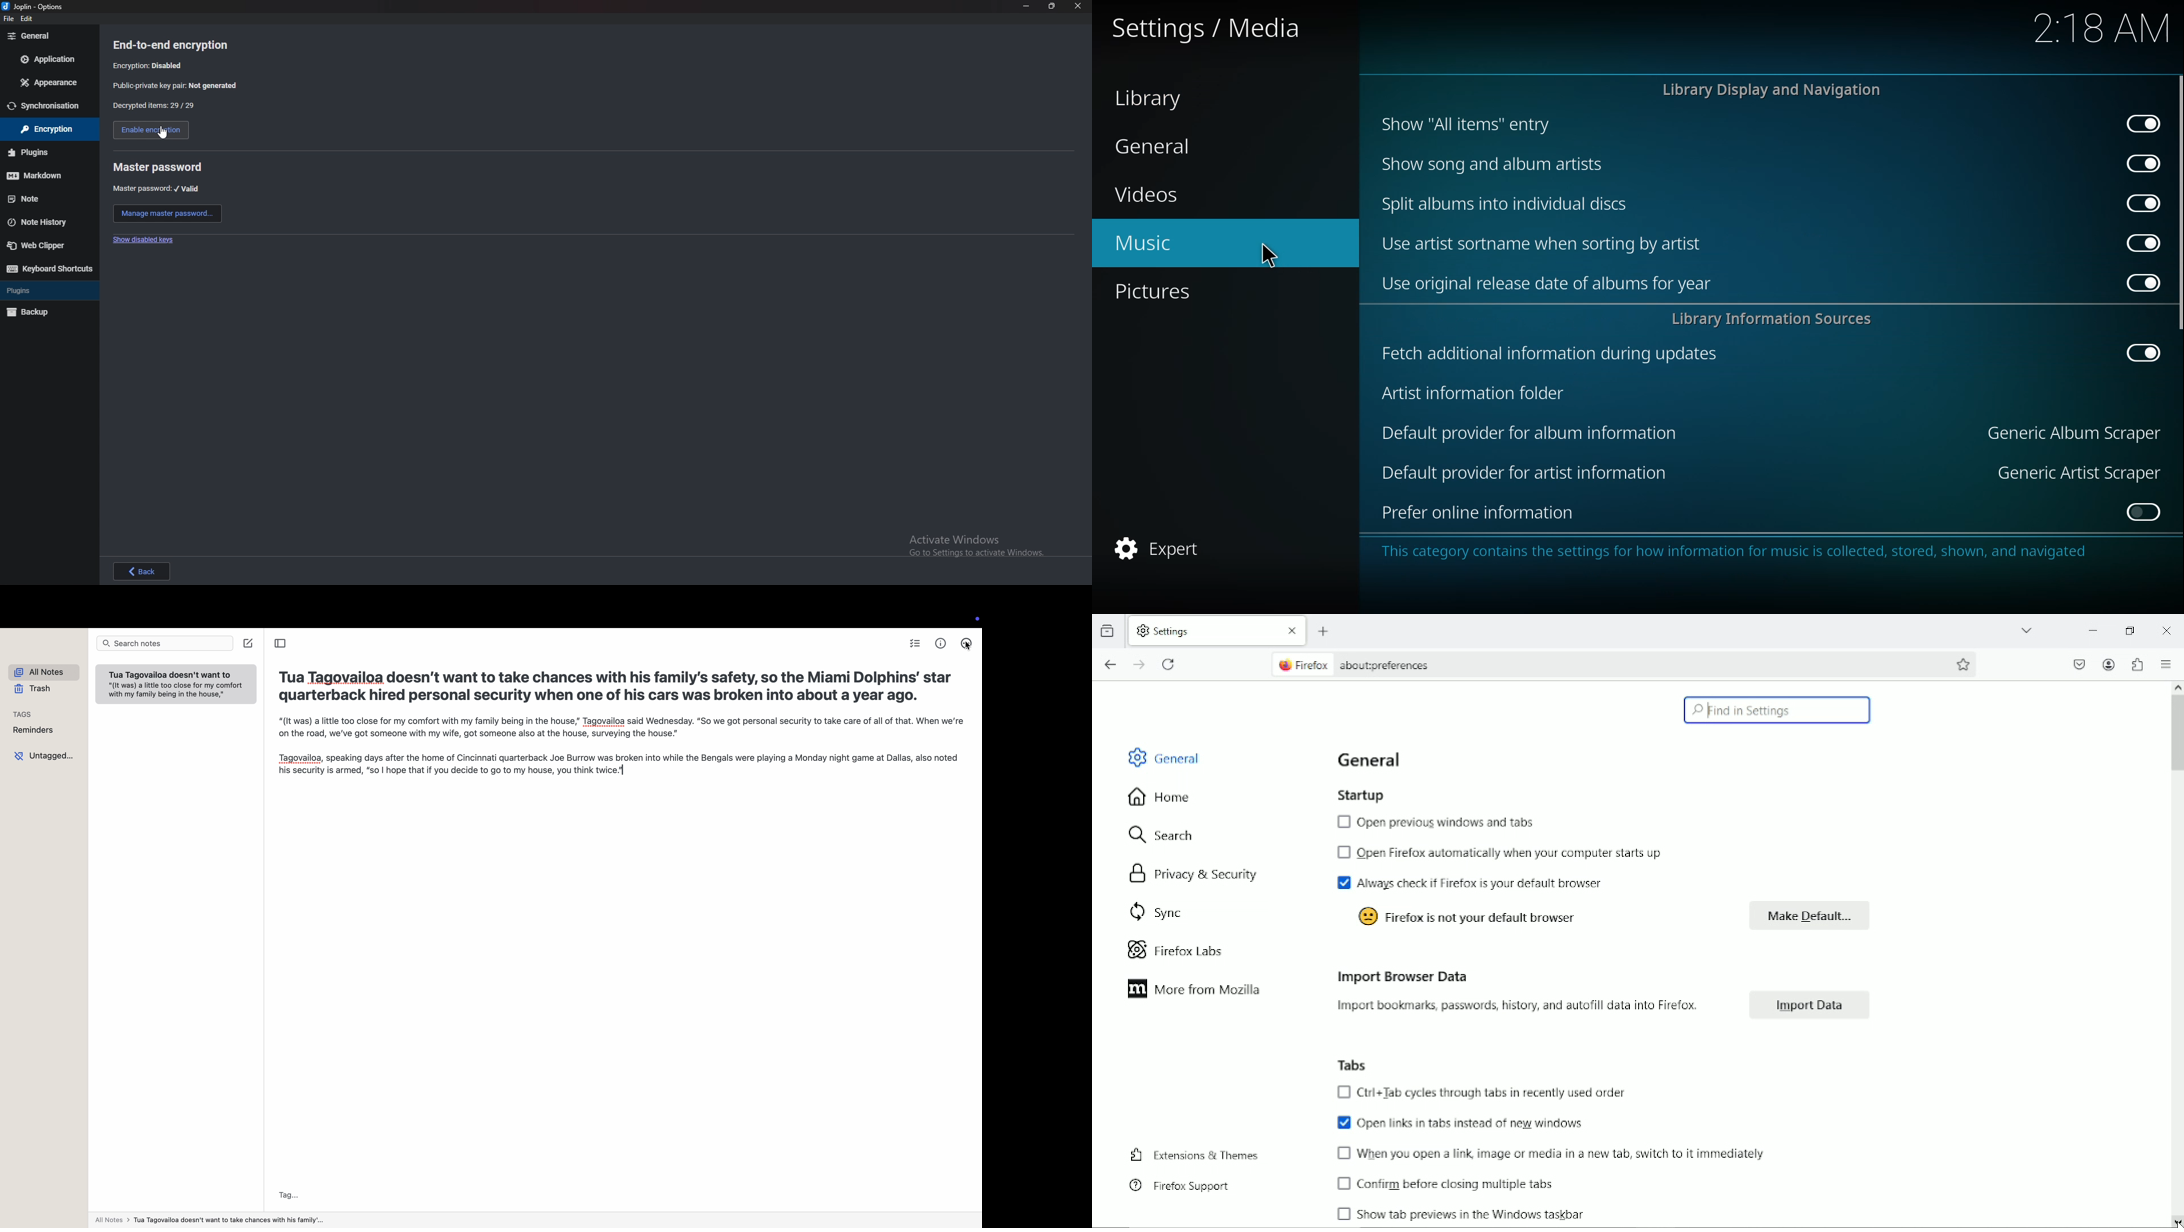  I want to click on , so click(28, 37).